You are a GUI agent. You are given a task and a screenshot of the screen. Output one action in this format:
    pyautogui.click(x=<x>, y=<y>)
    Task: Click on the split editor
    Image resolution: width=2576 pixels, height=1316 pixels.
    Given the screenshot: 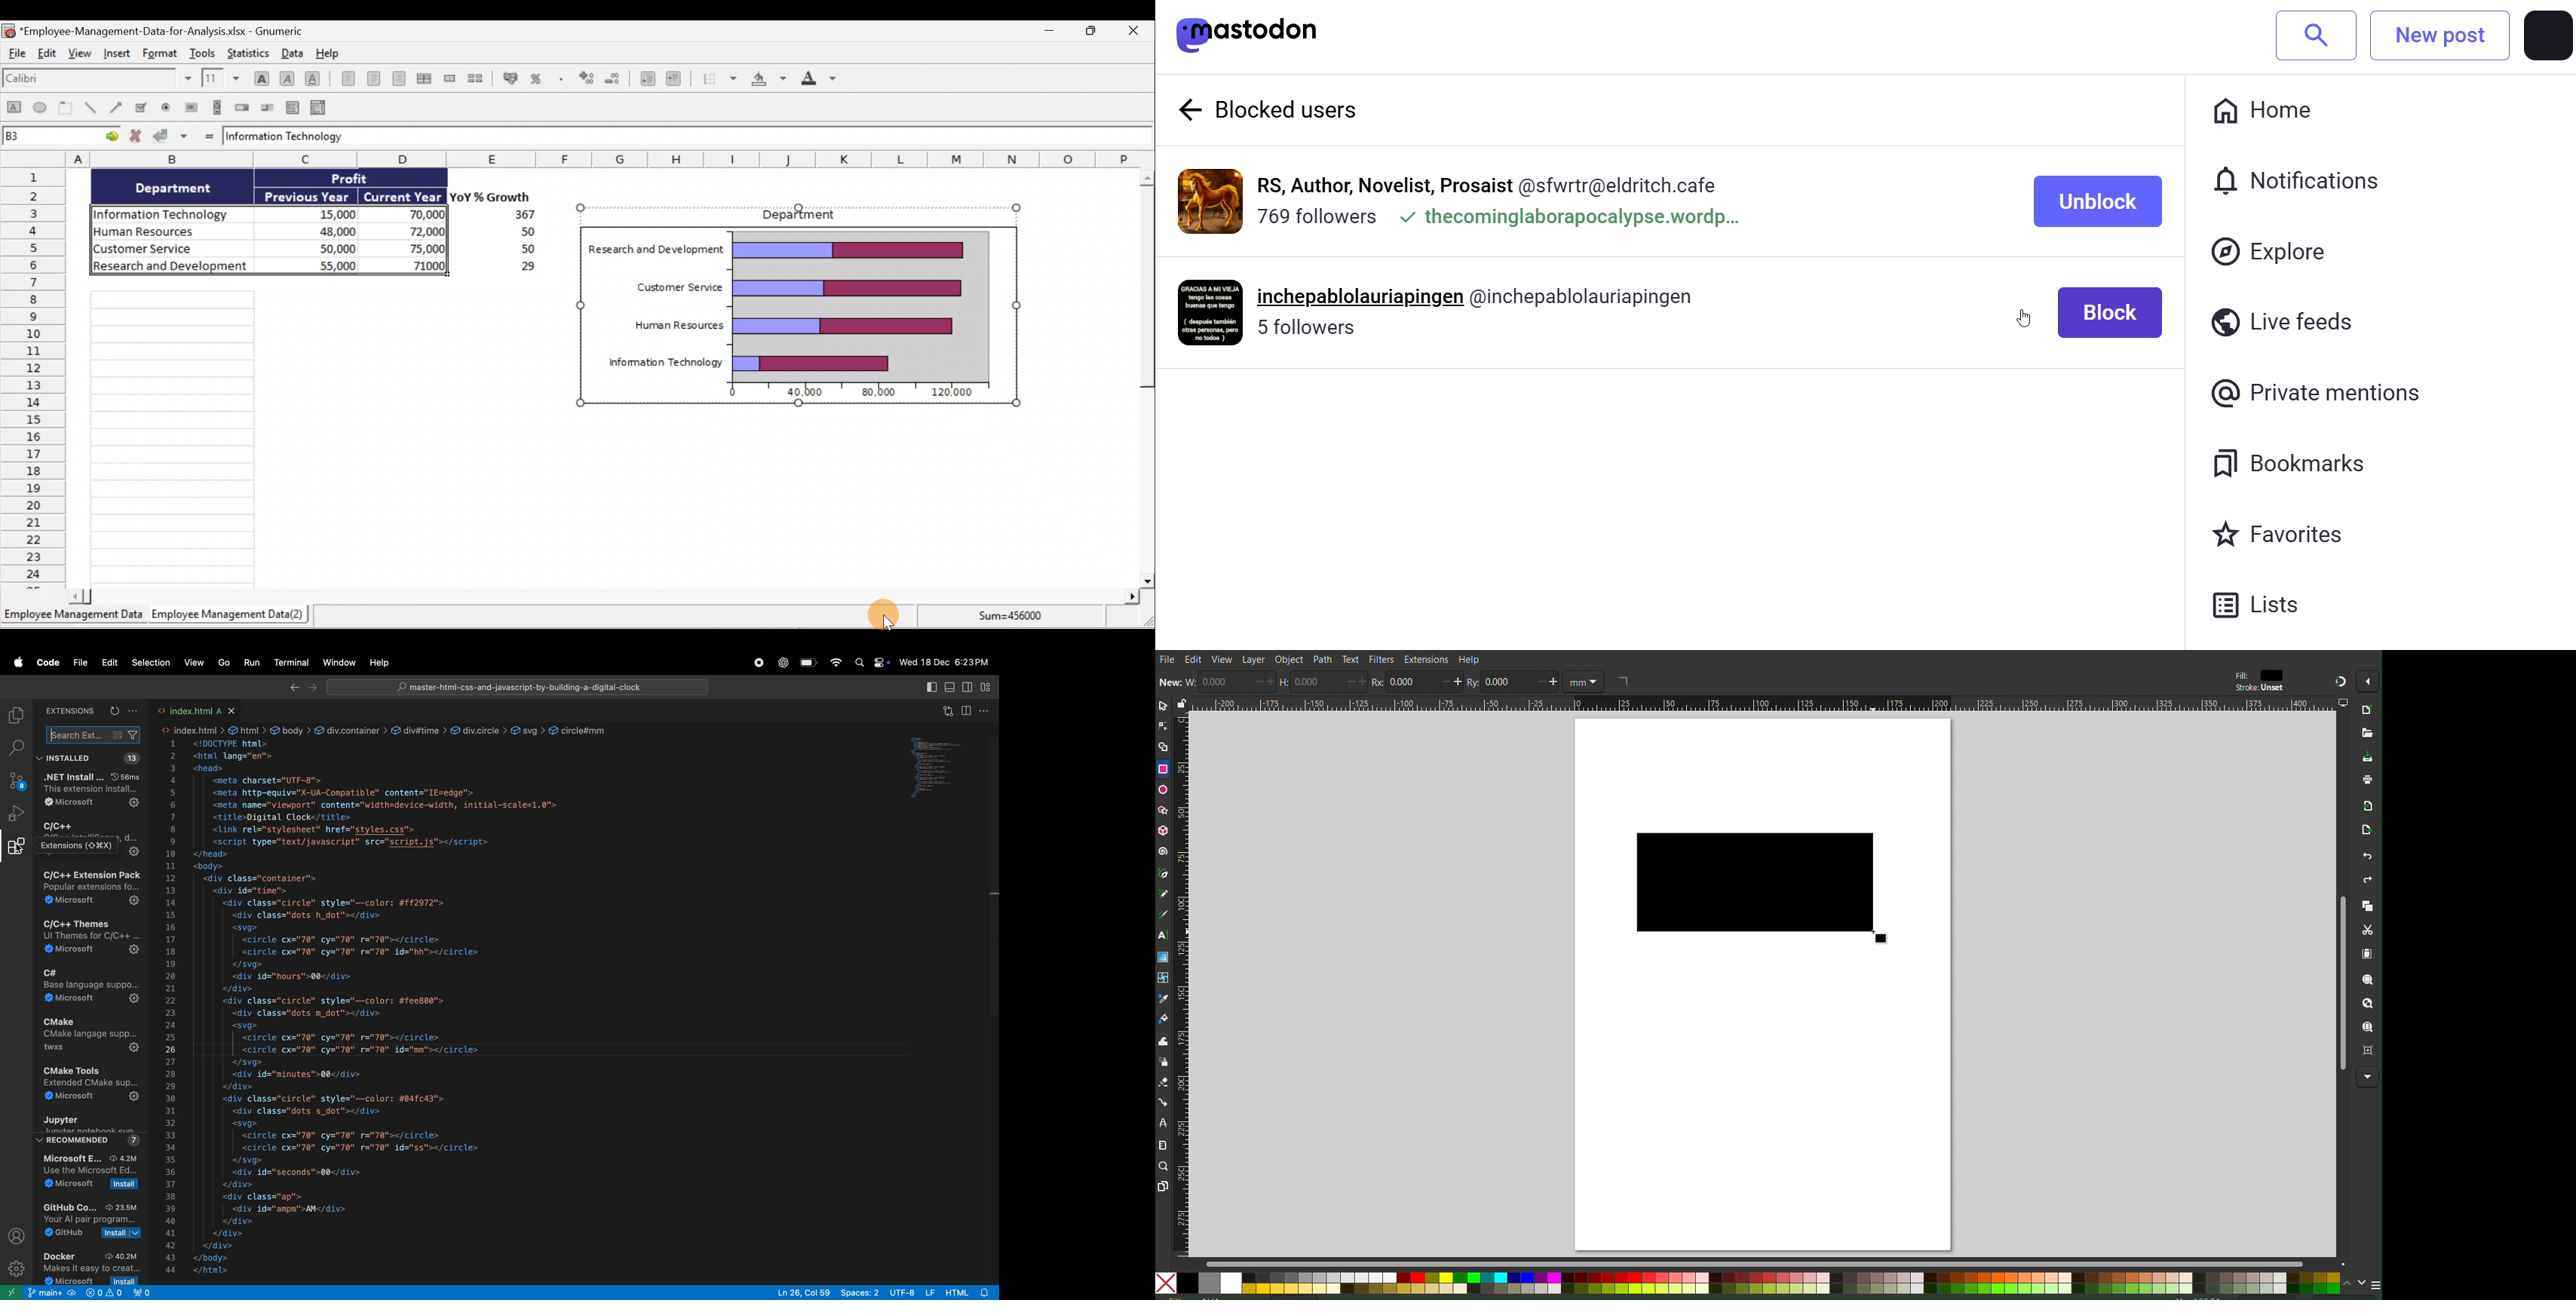 What is the action you would take?
    pyautogui.click(x=969, y=709)
    